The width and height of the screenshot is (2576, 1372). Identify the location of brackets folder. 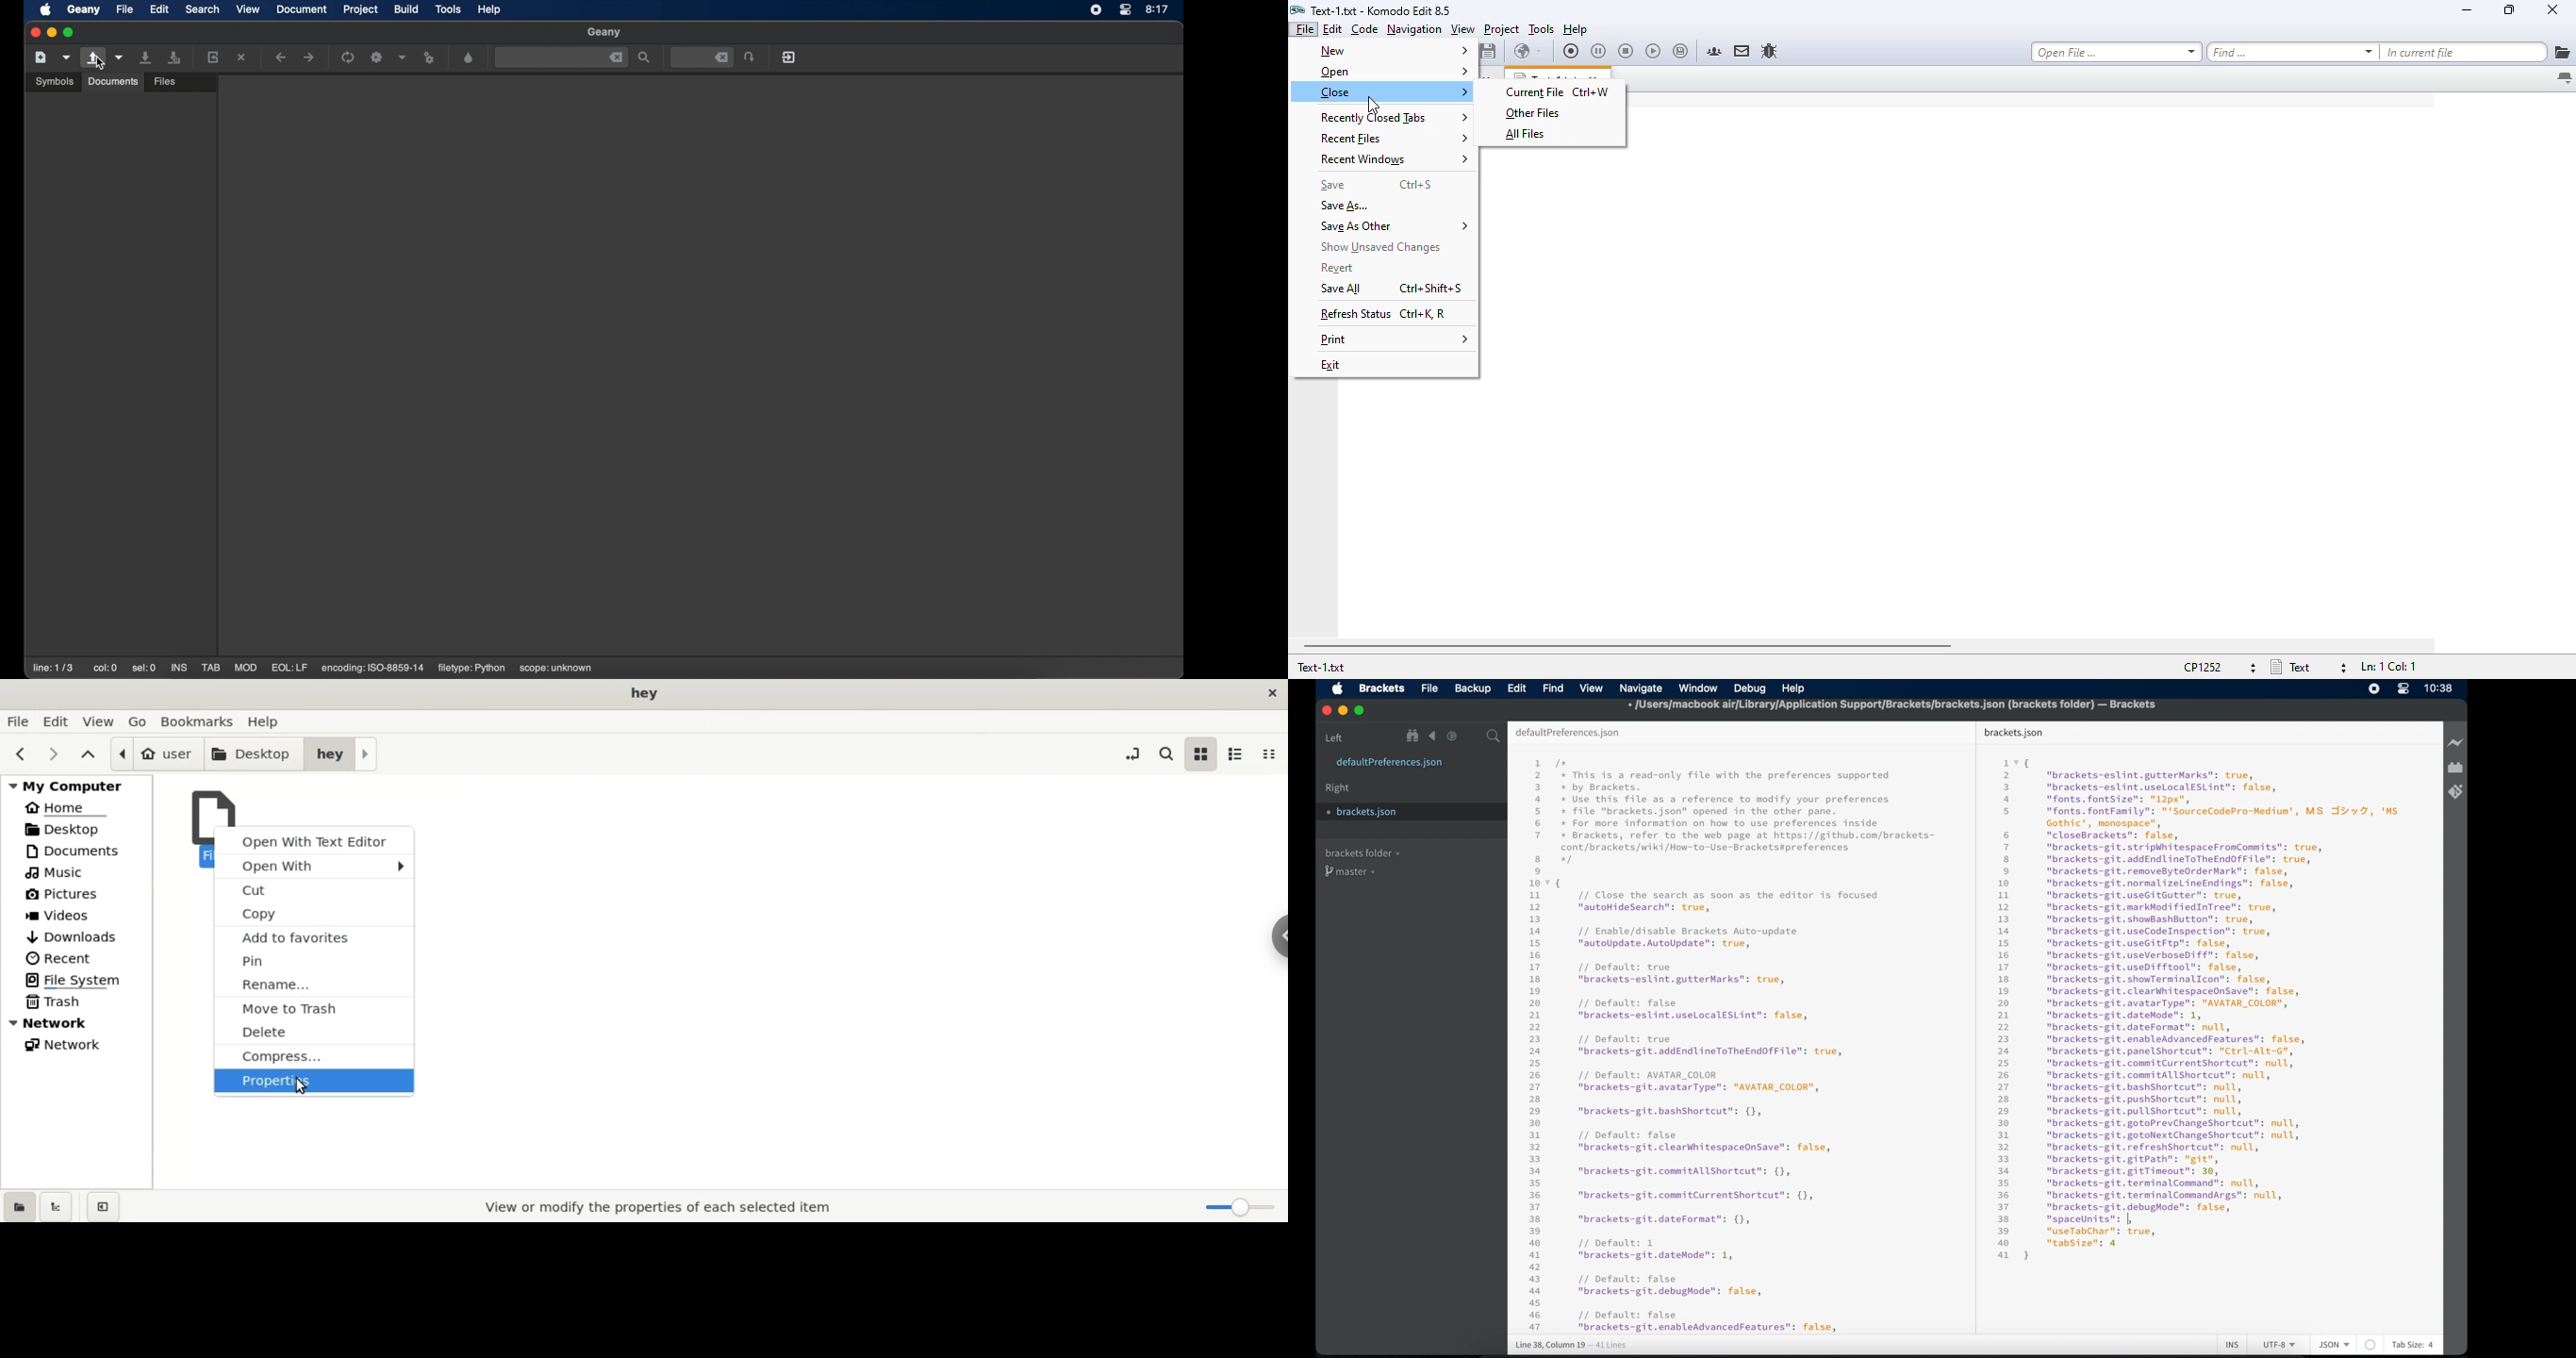
(1362, 853).